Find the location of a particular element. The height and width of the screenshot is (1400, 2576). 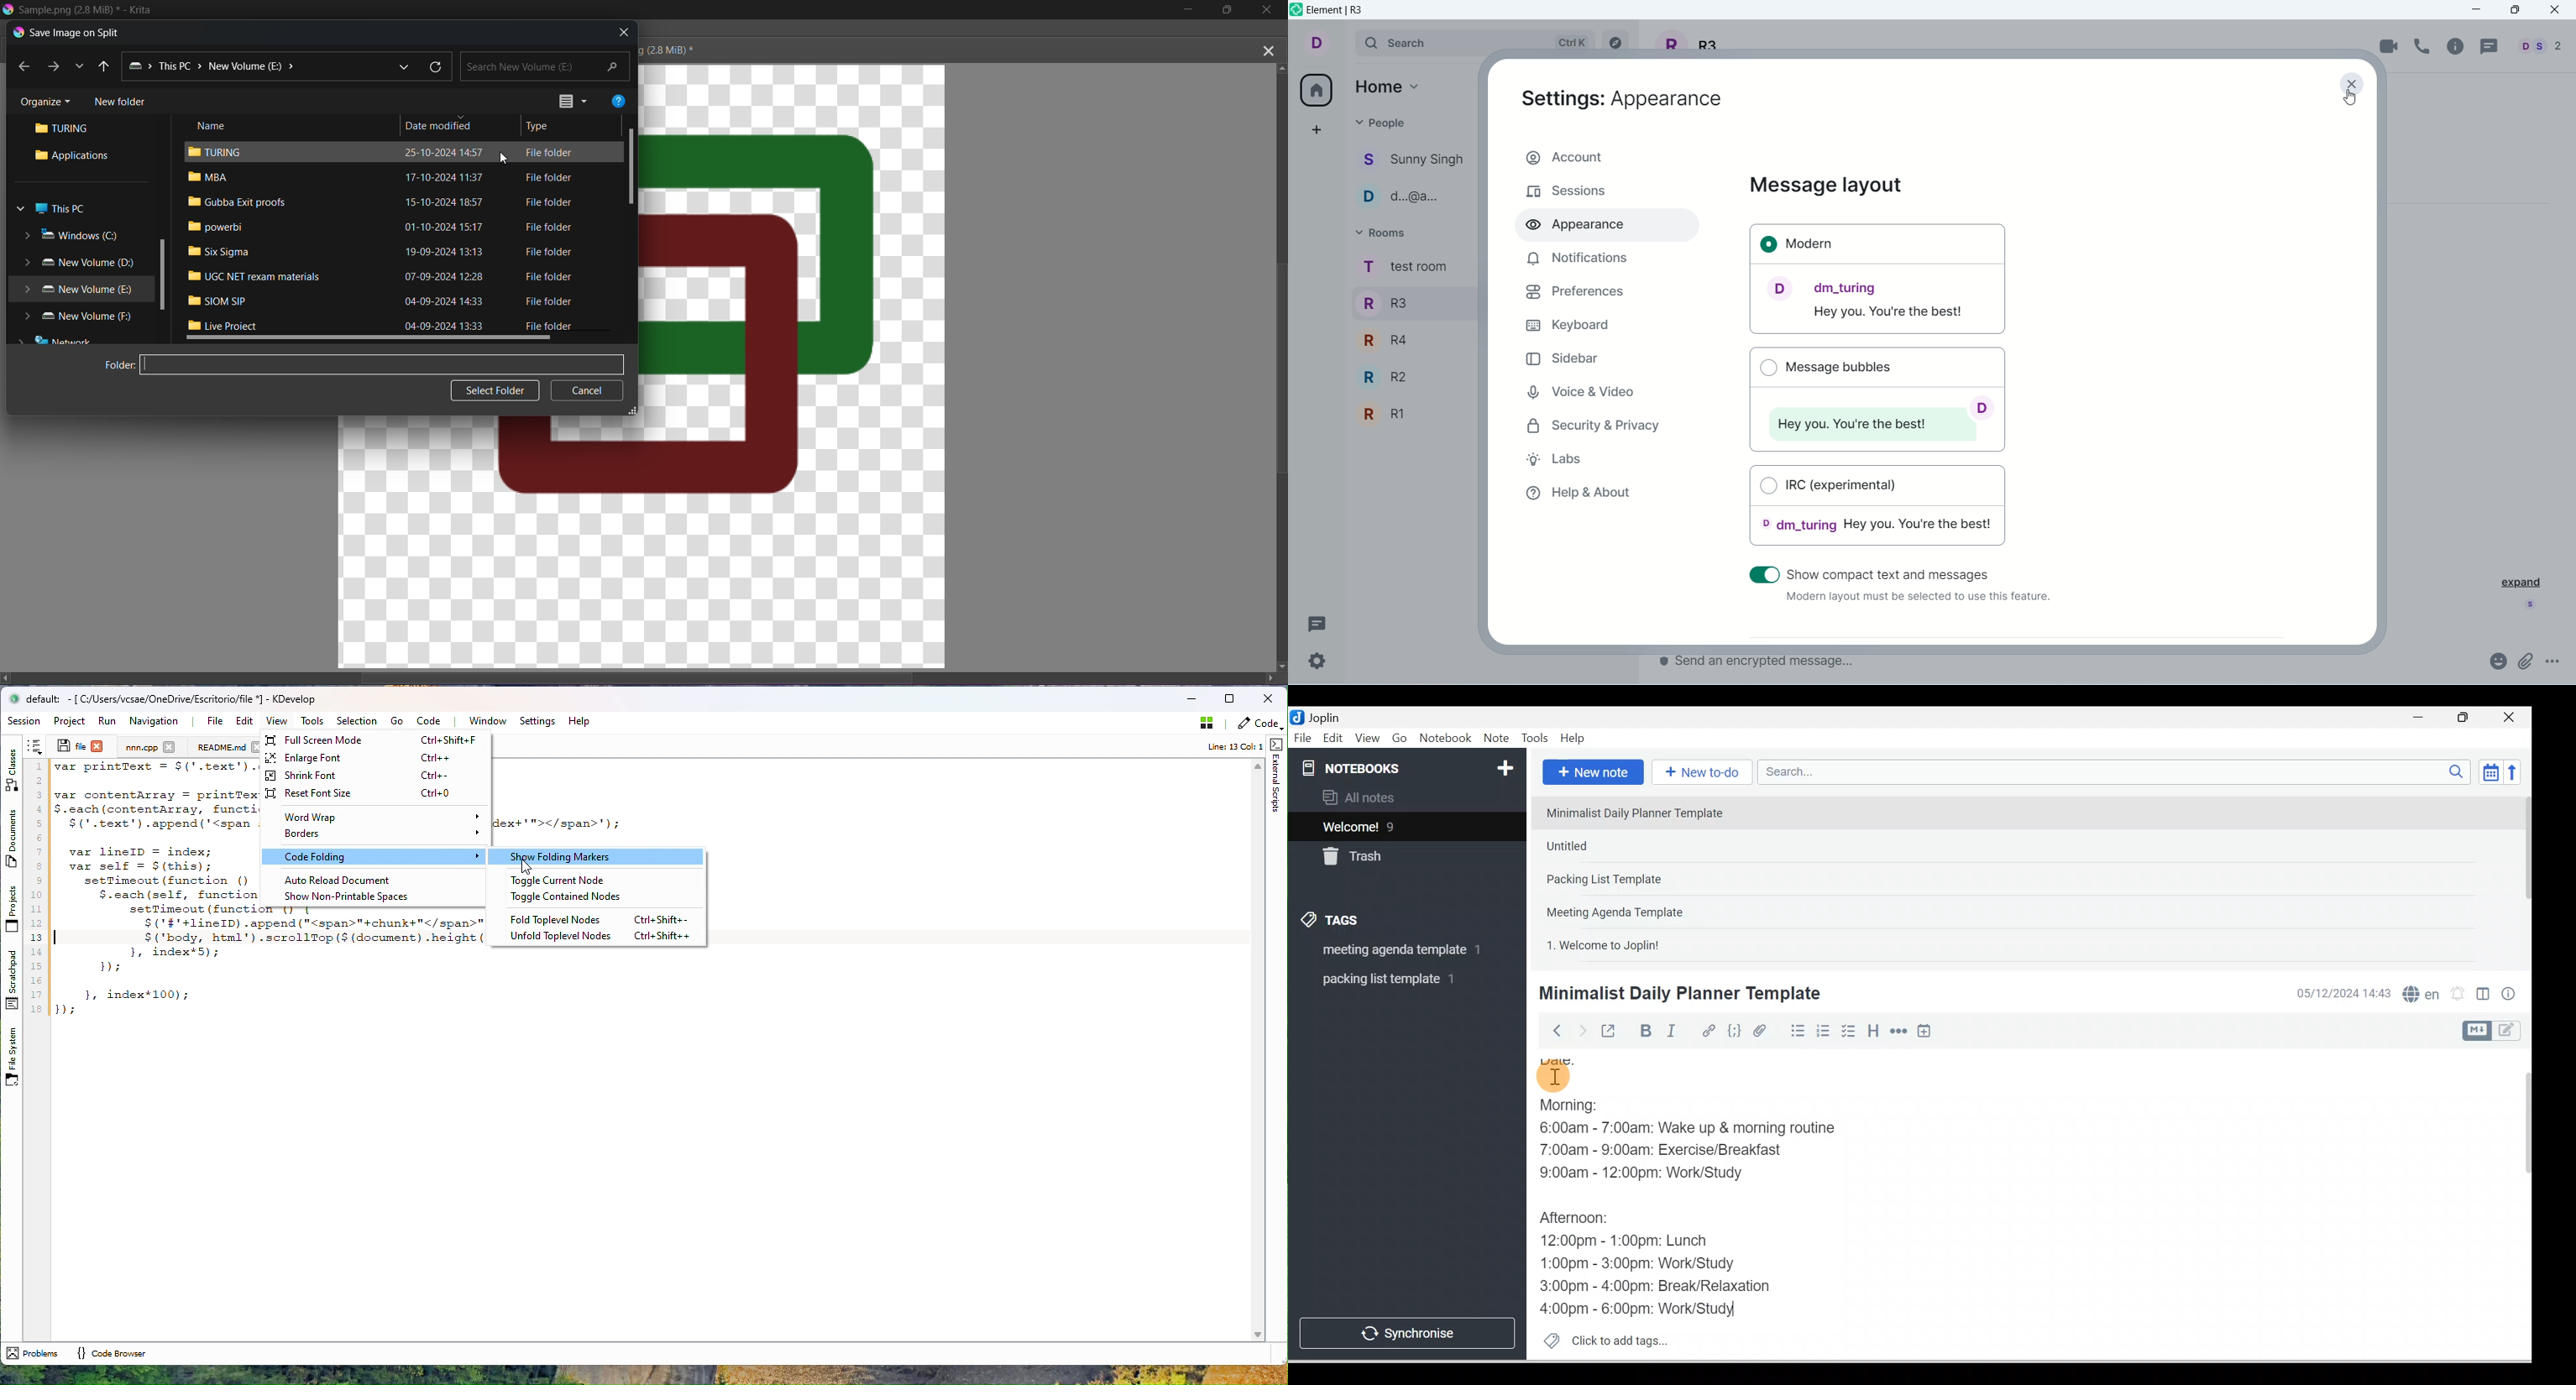

Turing is located at coordinates (67, 131).